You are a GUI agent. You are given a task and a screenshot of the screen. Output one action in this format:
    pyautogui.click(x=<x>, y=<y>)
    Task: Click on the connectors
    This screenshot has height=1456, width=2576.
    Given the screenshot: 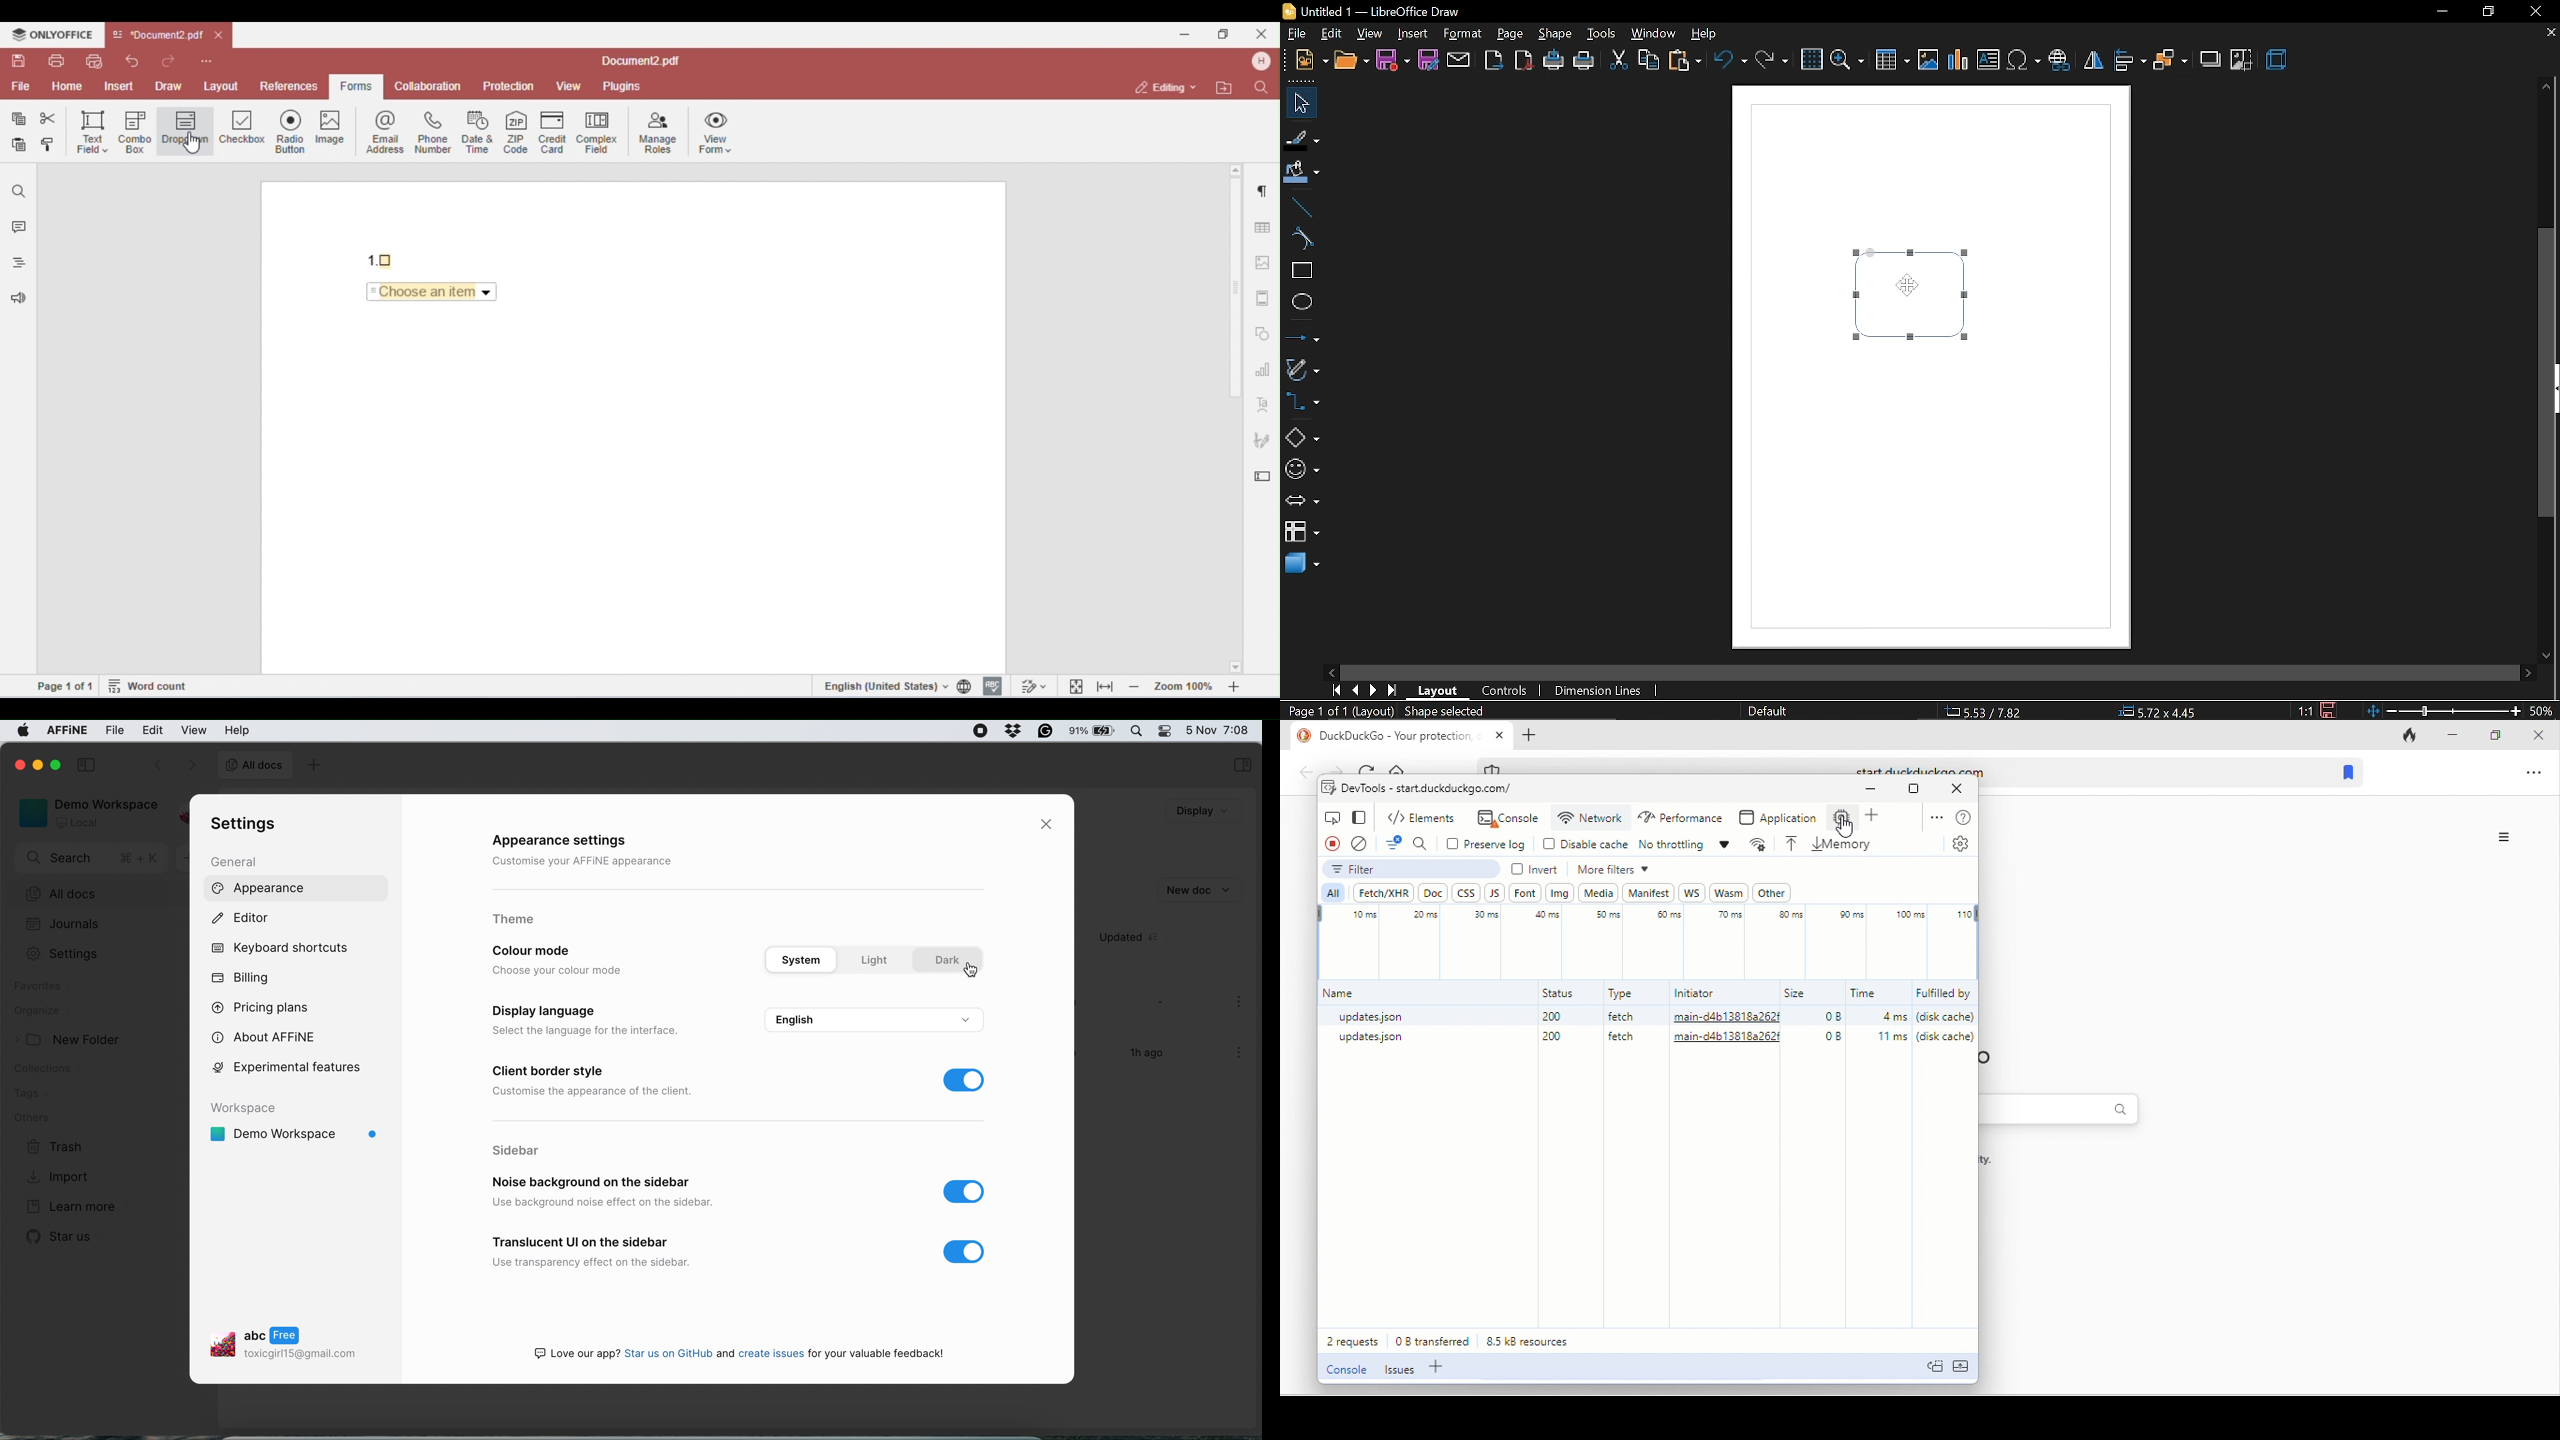 What is the action you would take?
    pyautogui.click(x=1301, y=401)
    